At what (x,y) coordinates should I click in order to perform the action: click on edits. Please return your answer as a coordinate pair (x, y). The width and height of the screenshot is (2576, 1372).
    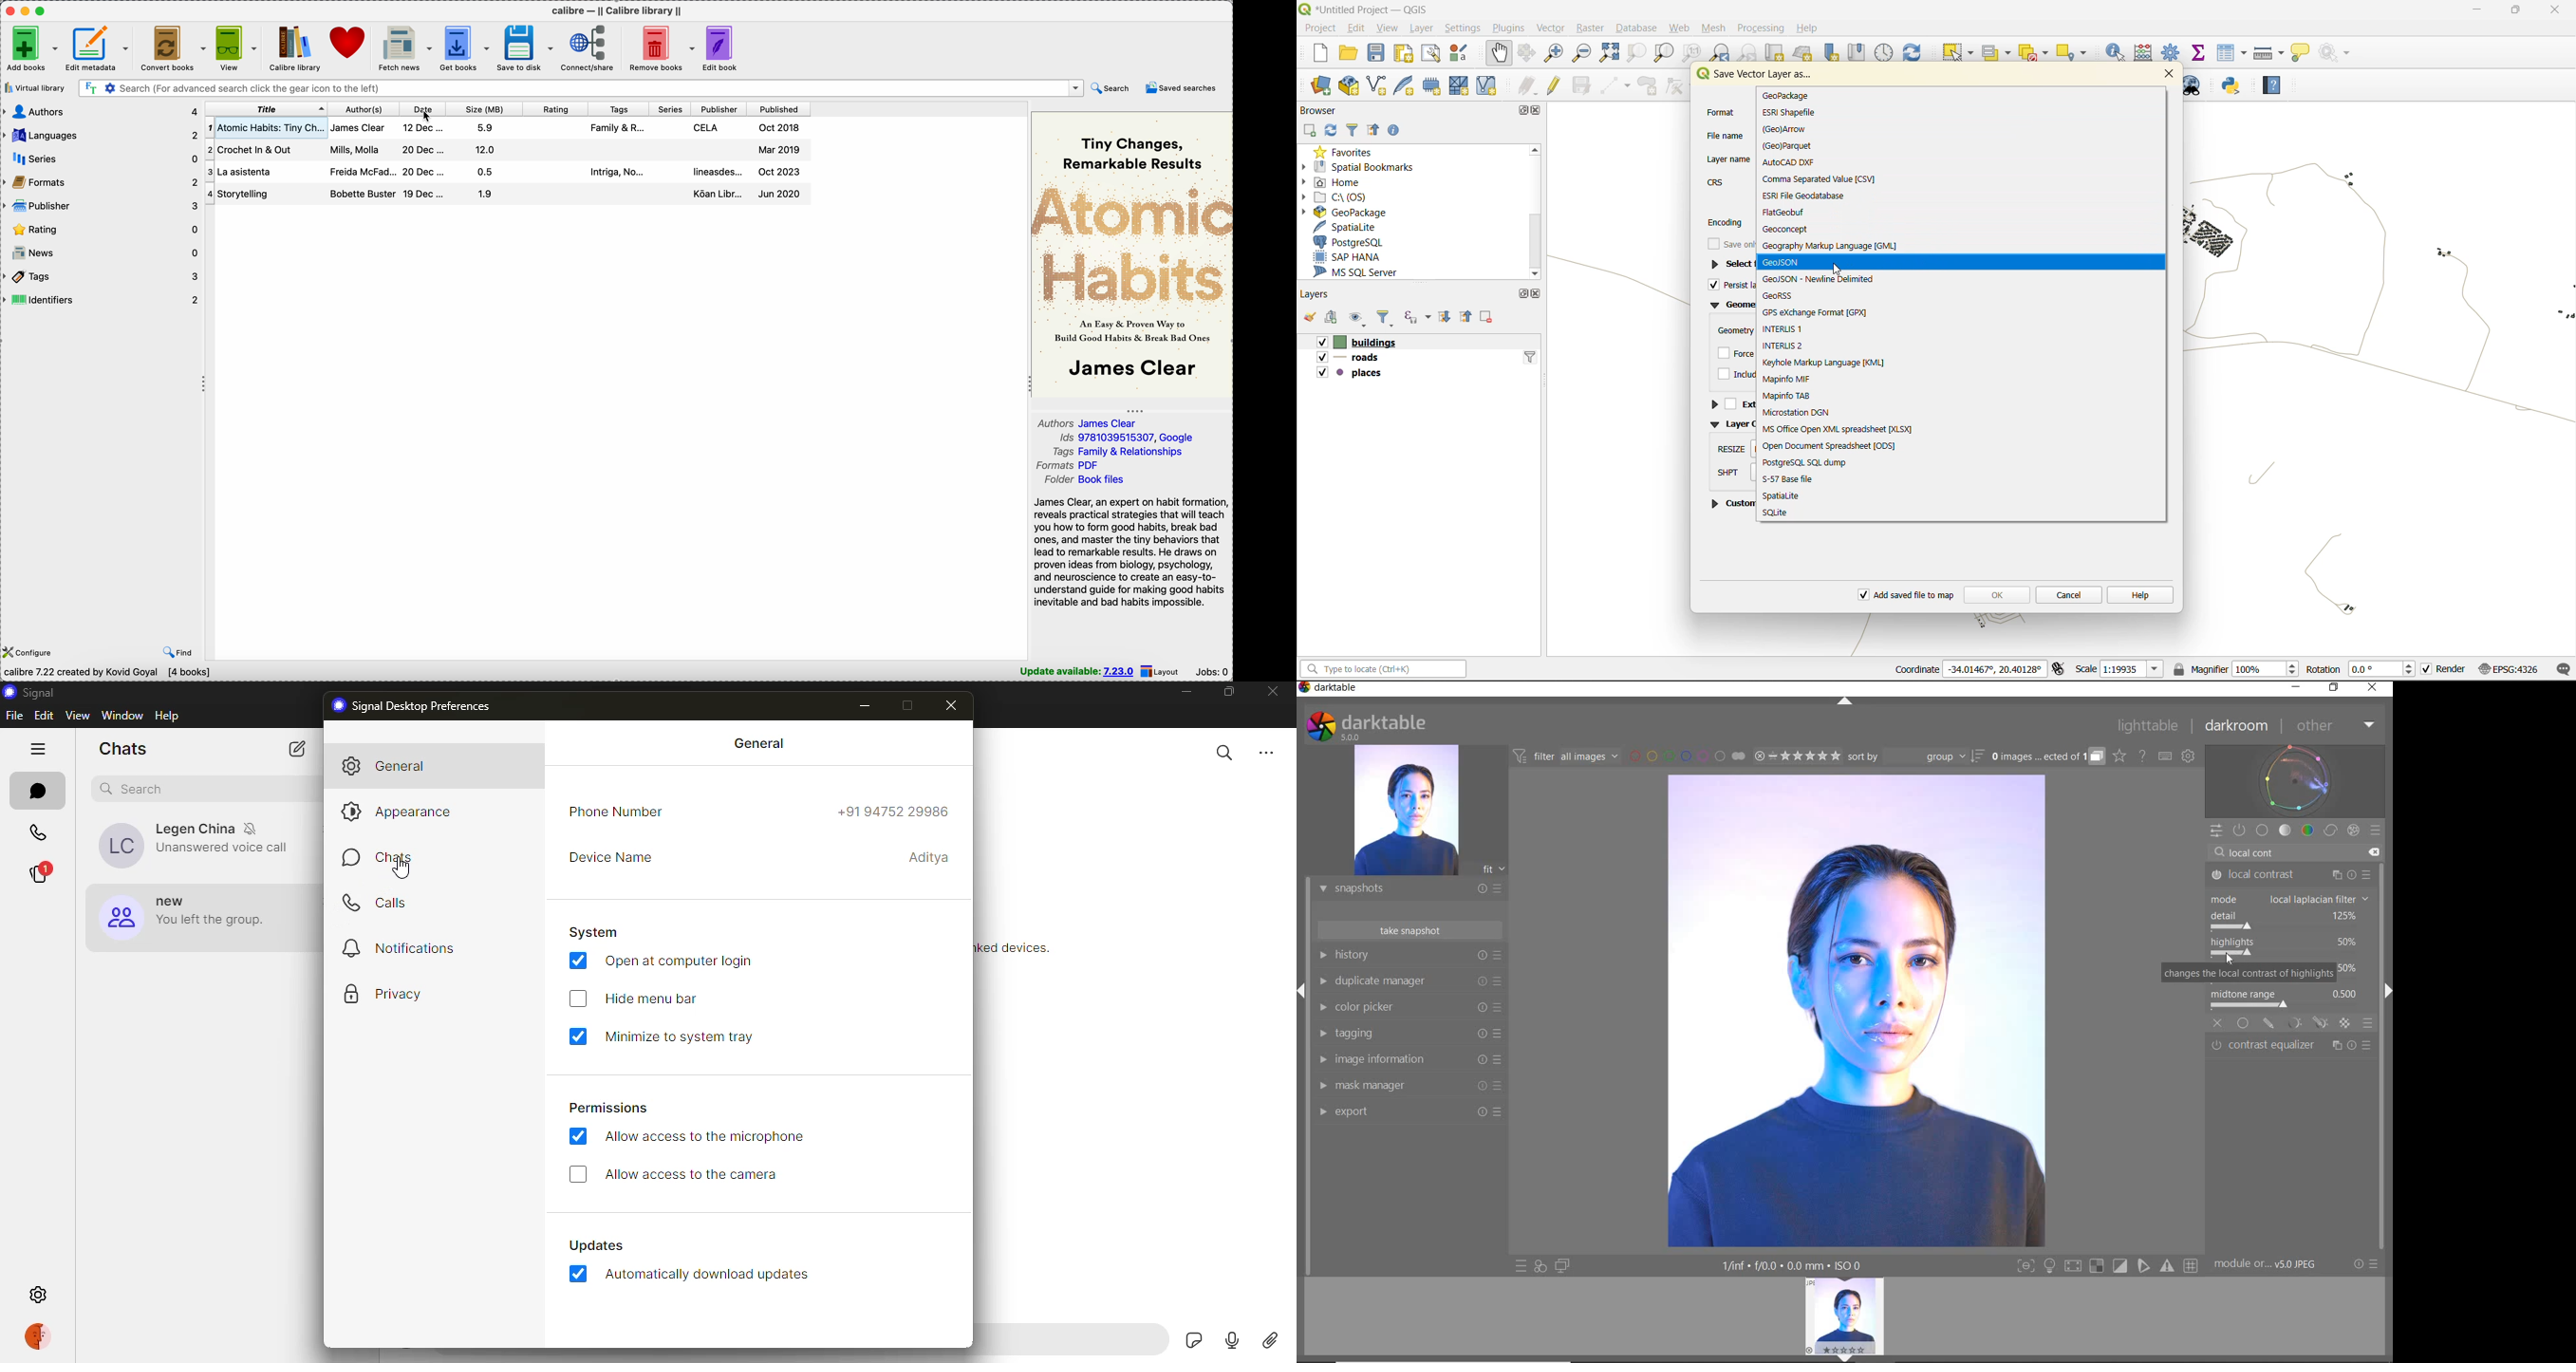
    Looking at the image, I should click on (1528, 84).